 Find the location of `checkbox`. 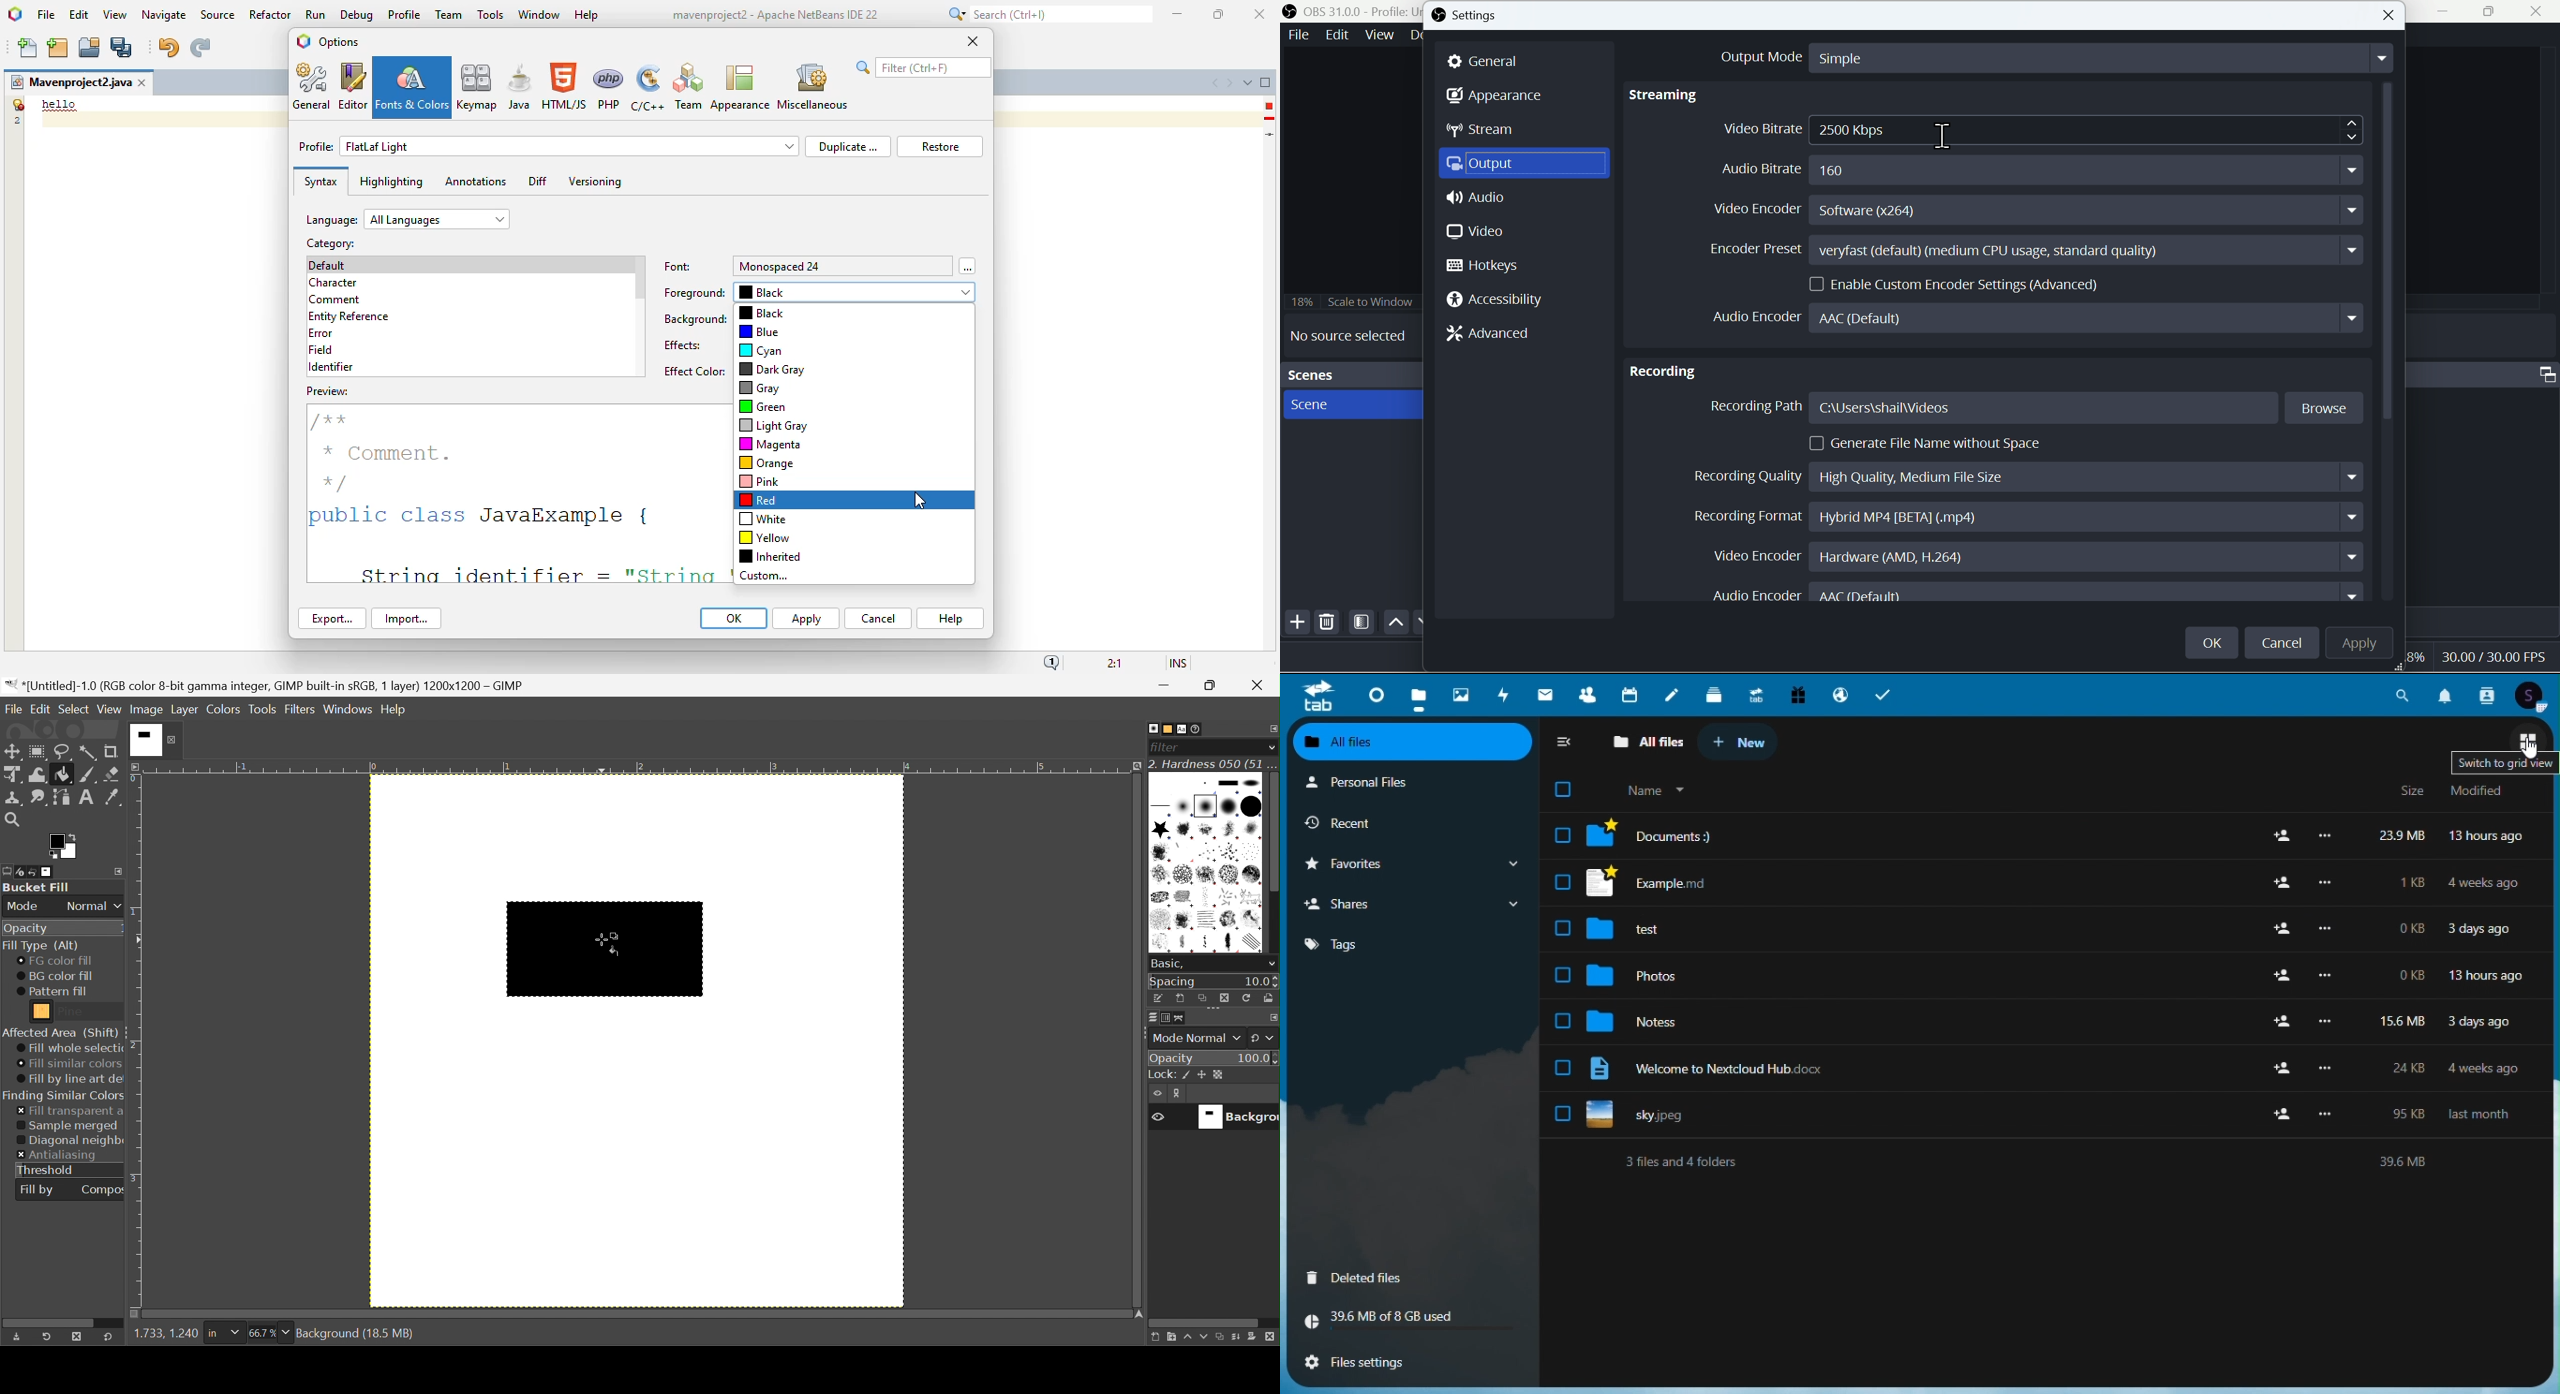

checkbox is located at coordinates (1560, 882).